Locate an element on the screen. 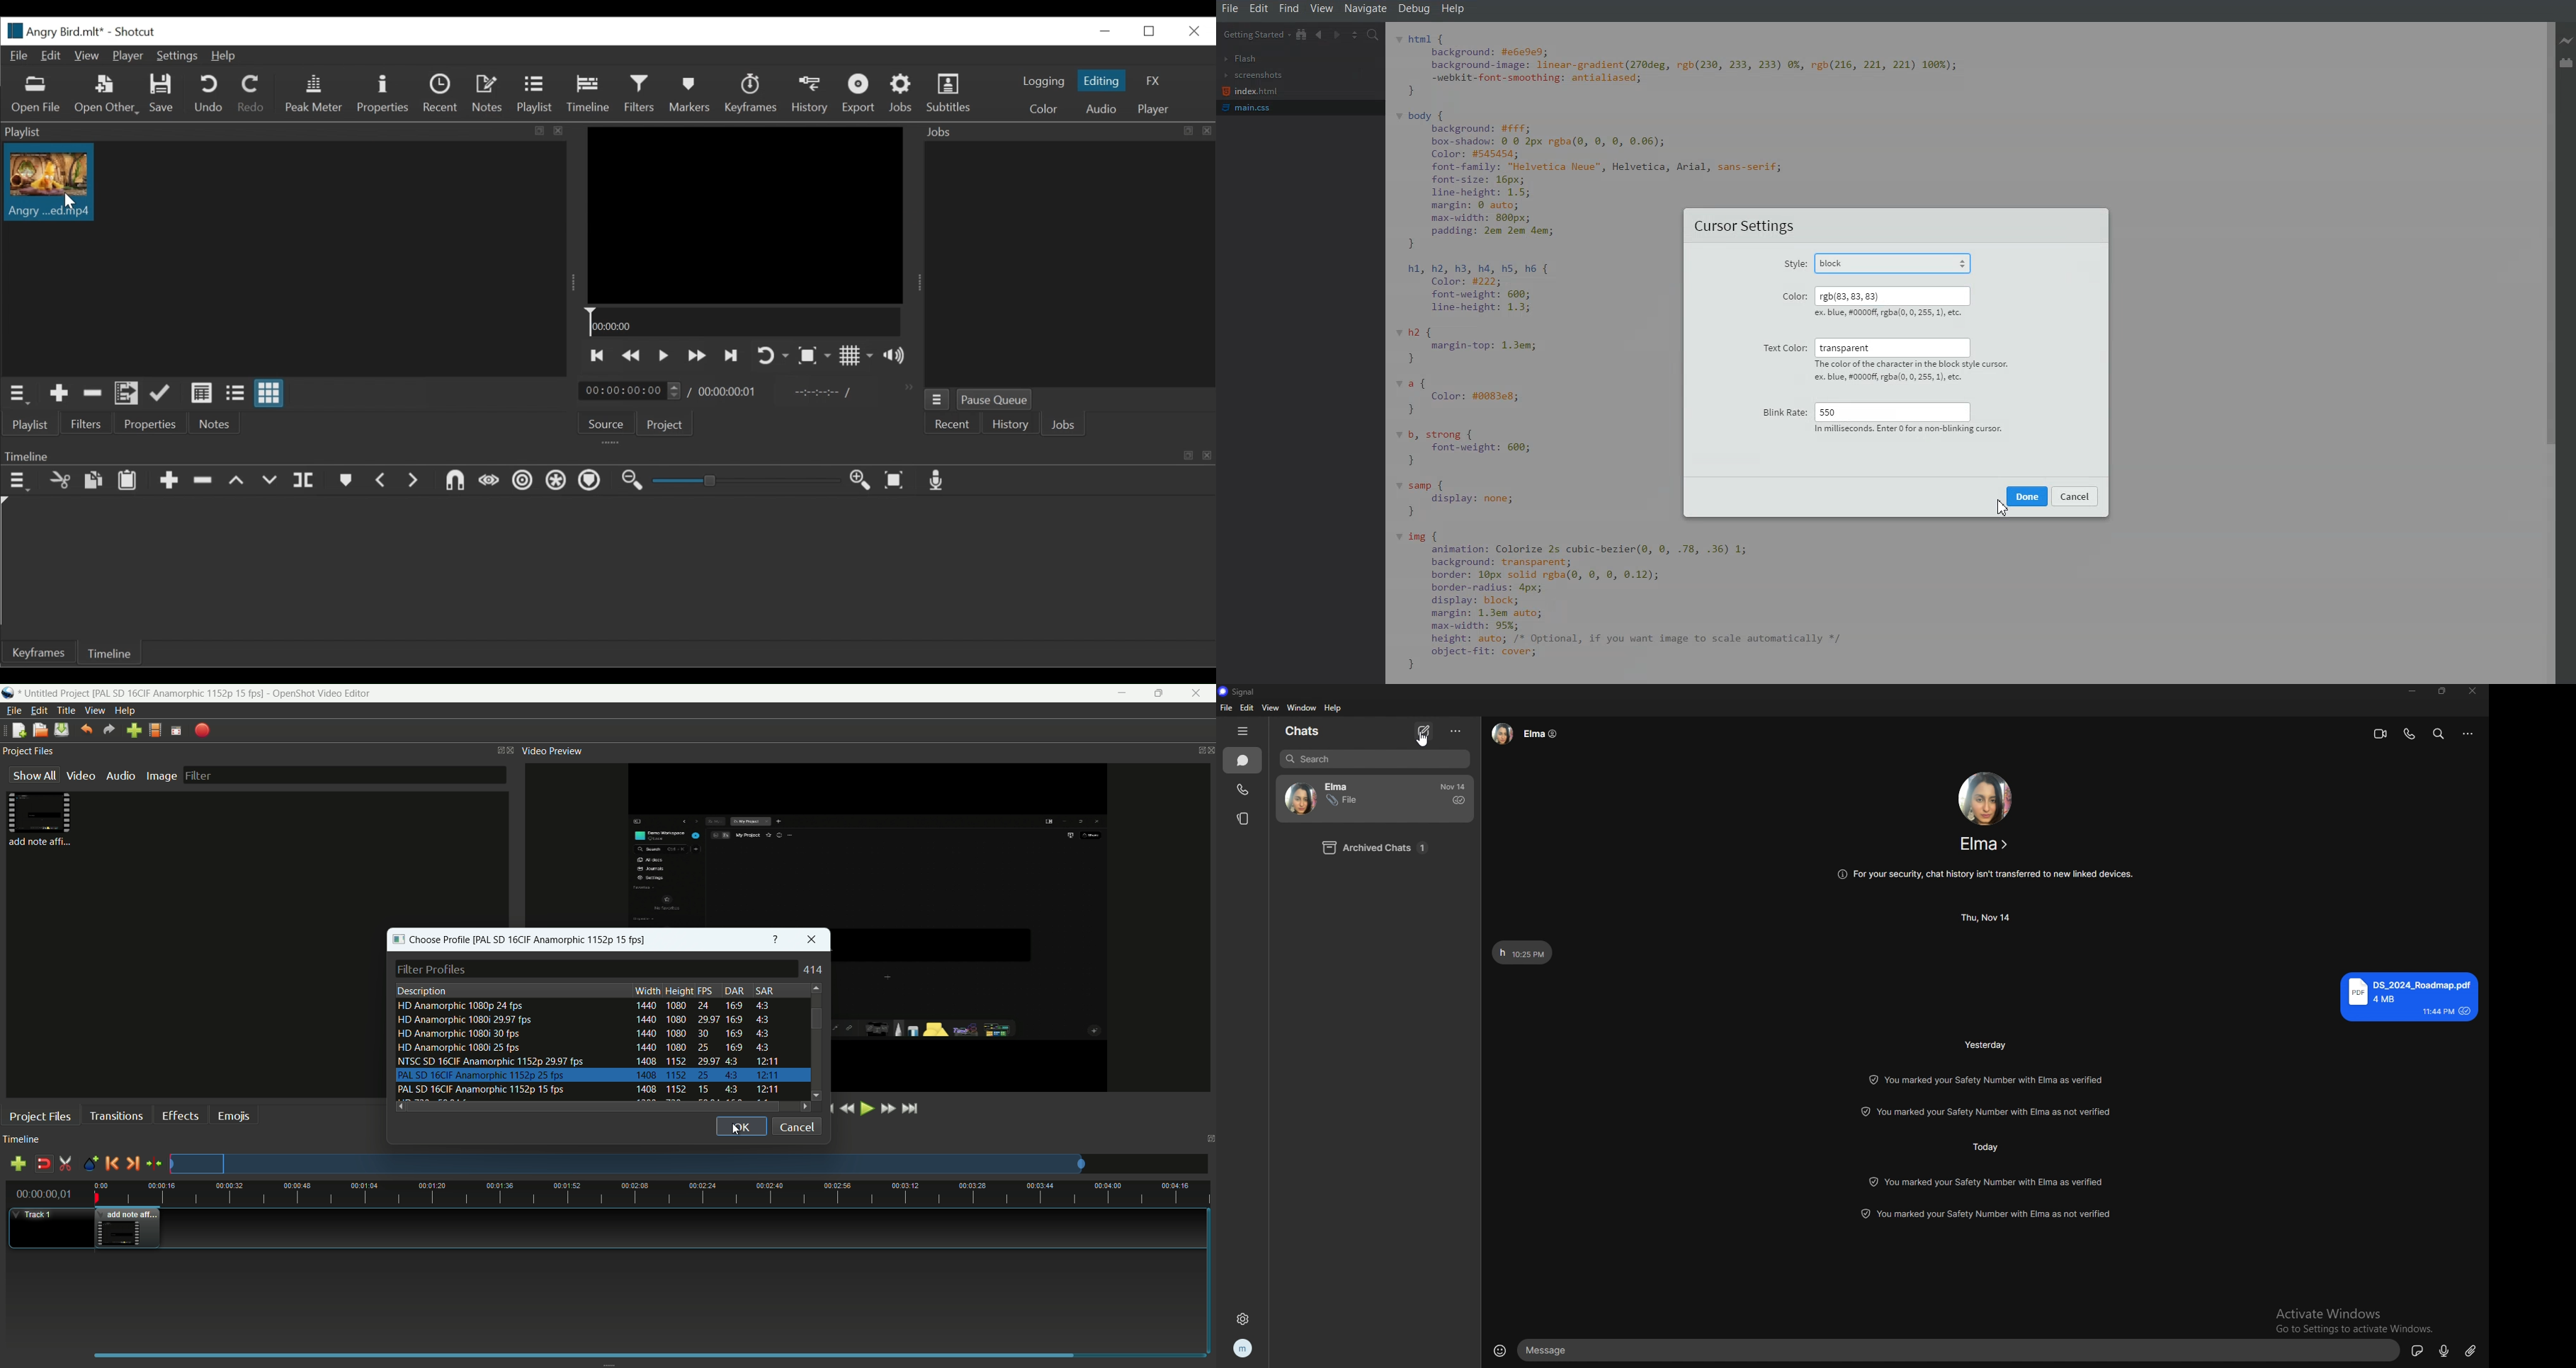 Image resolution: width=2576 pixels, height=1372 pixels. 550 is located at coordinates (1892, 410).